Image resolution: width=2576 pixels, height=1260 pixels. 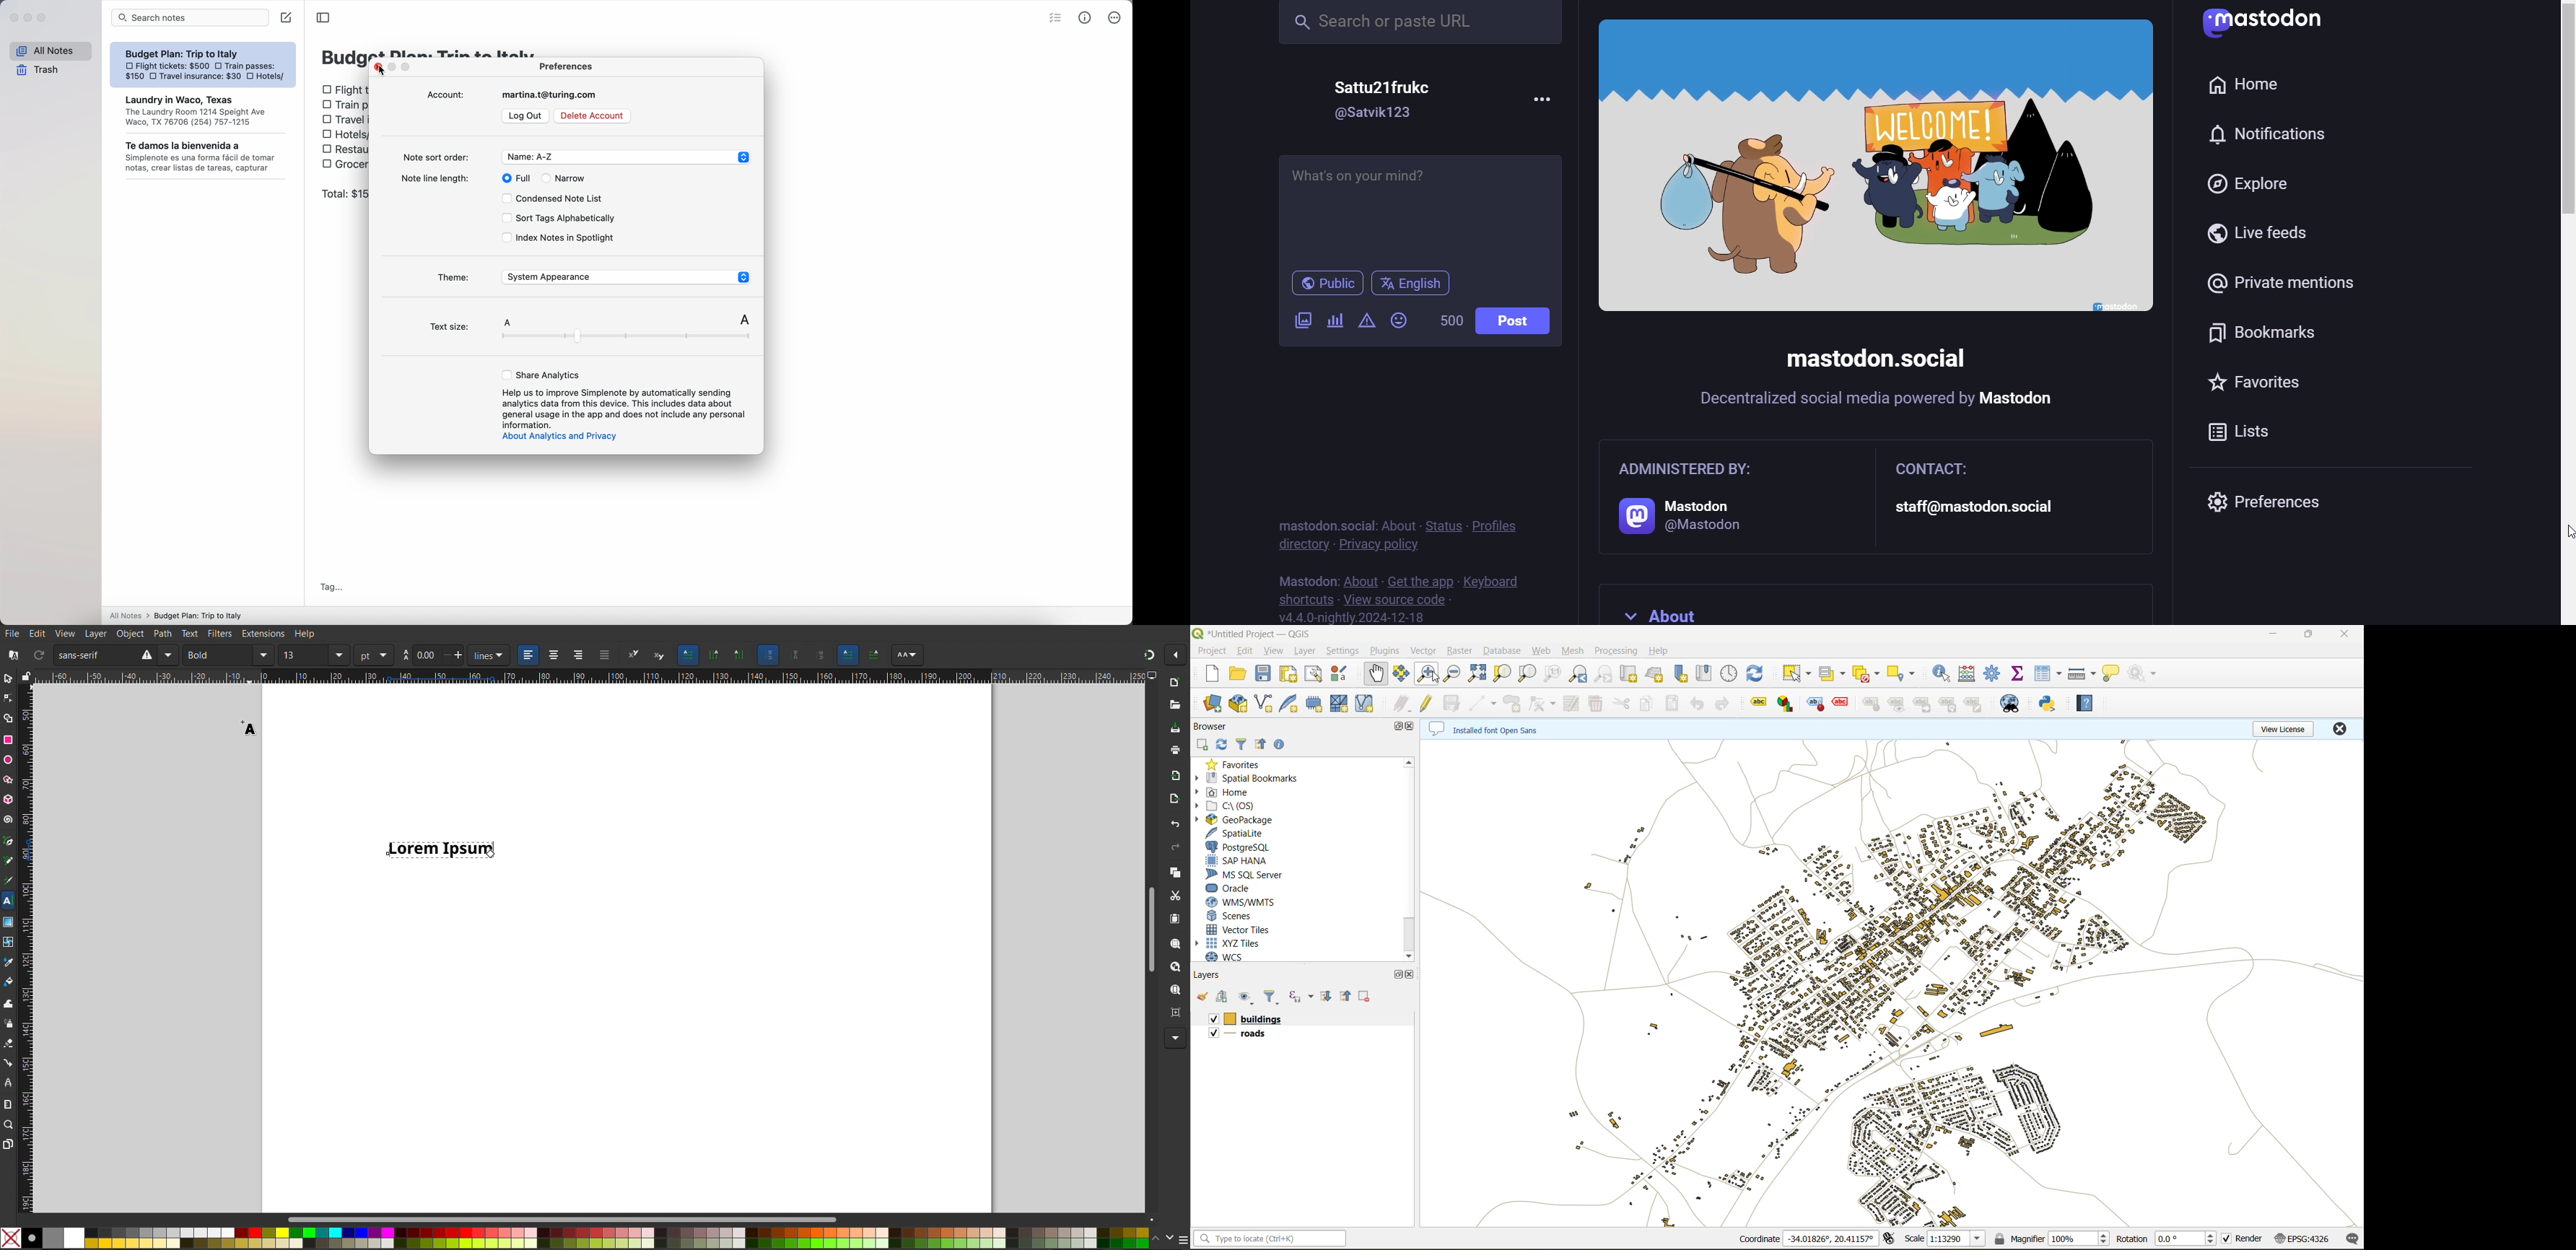 I want to click on Zoom Selection, so click(x=1171, y=943).